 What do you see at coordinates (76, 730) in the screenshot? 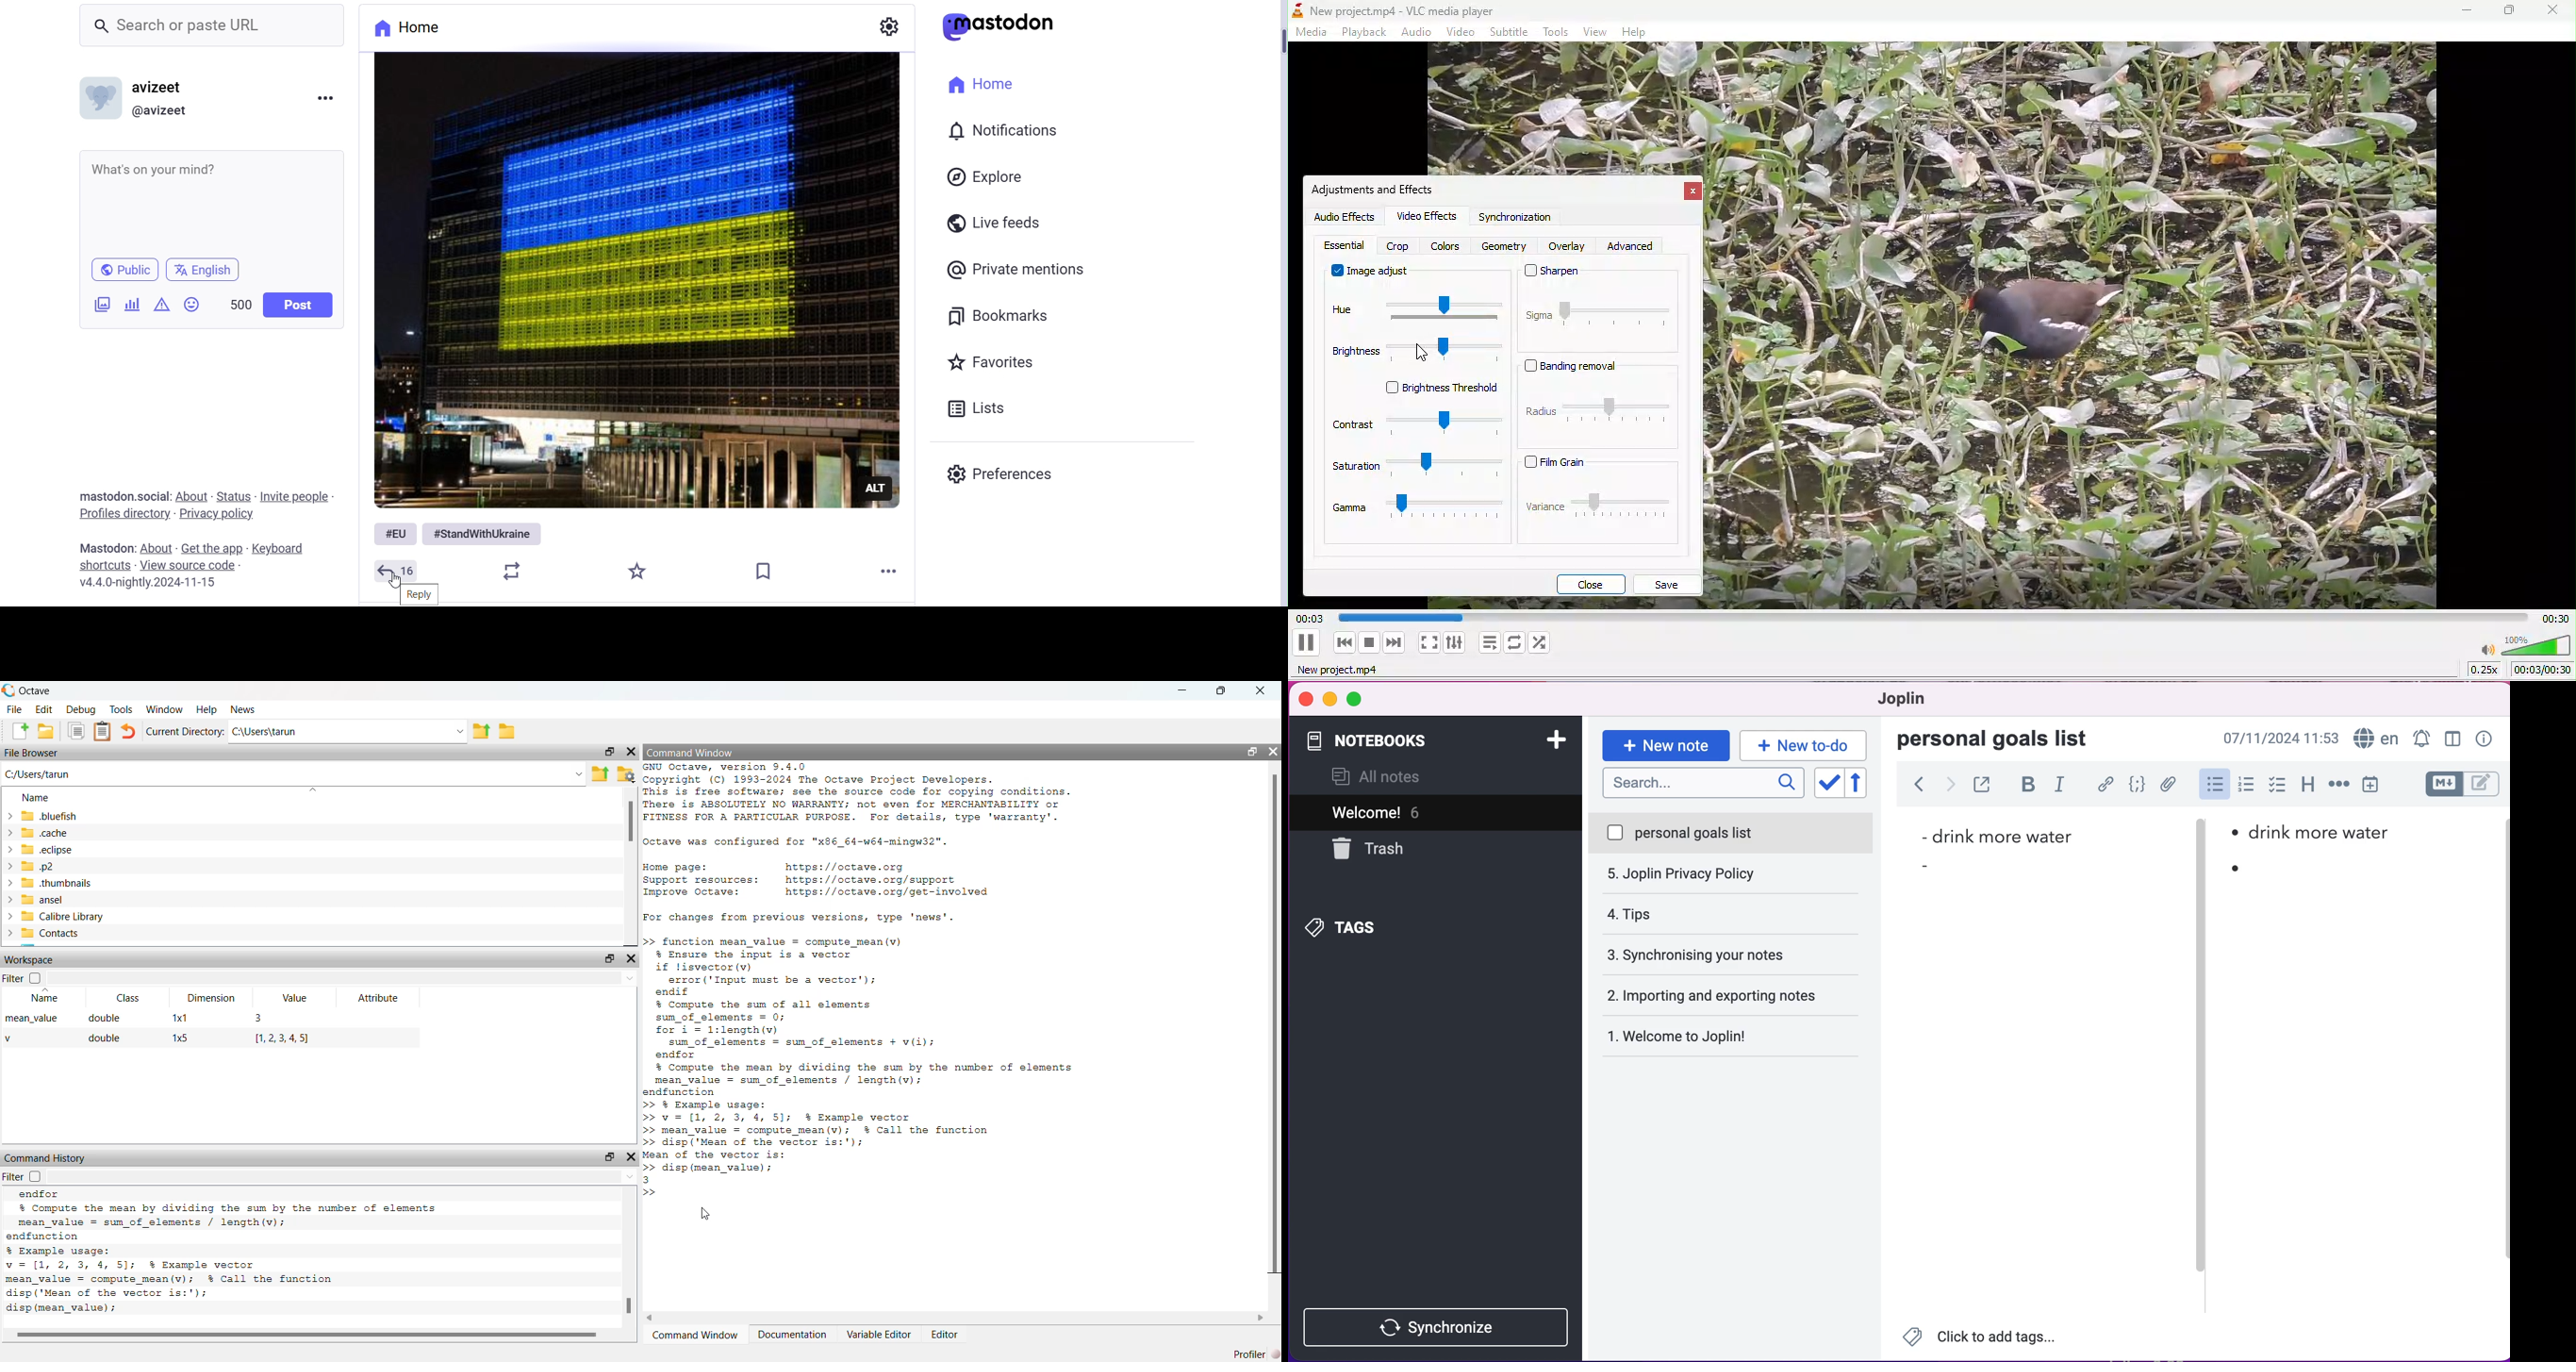
I see `copy` at bounding box center [76, 730].